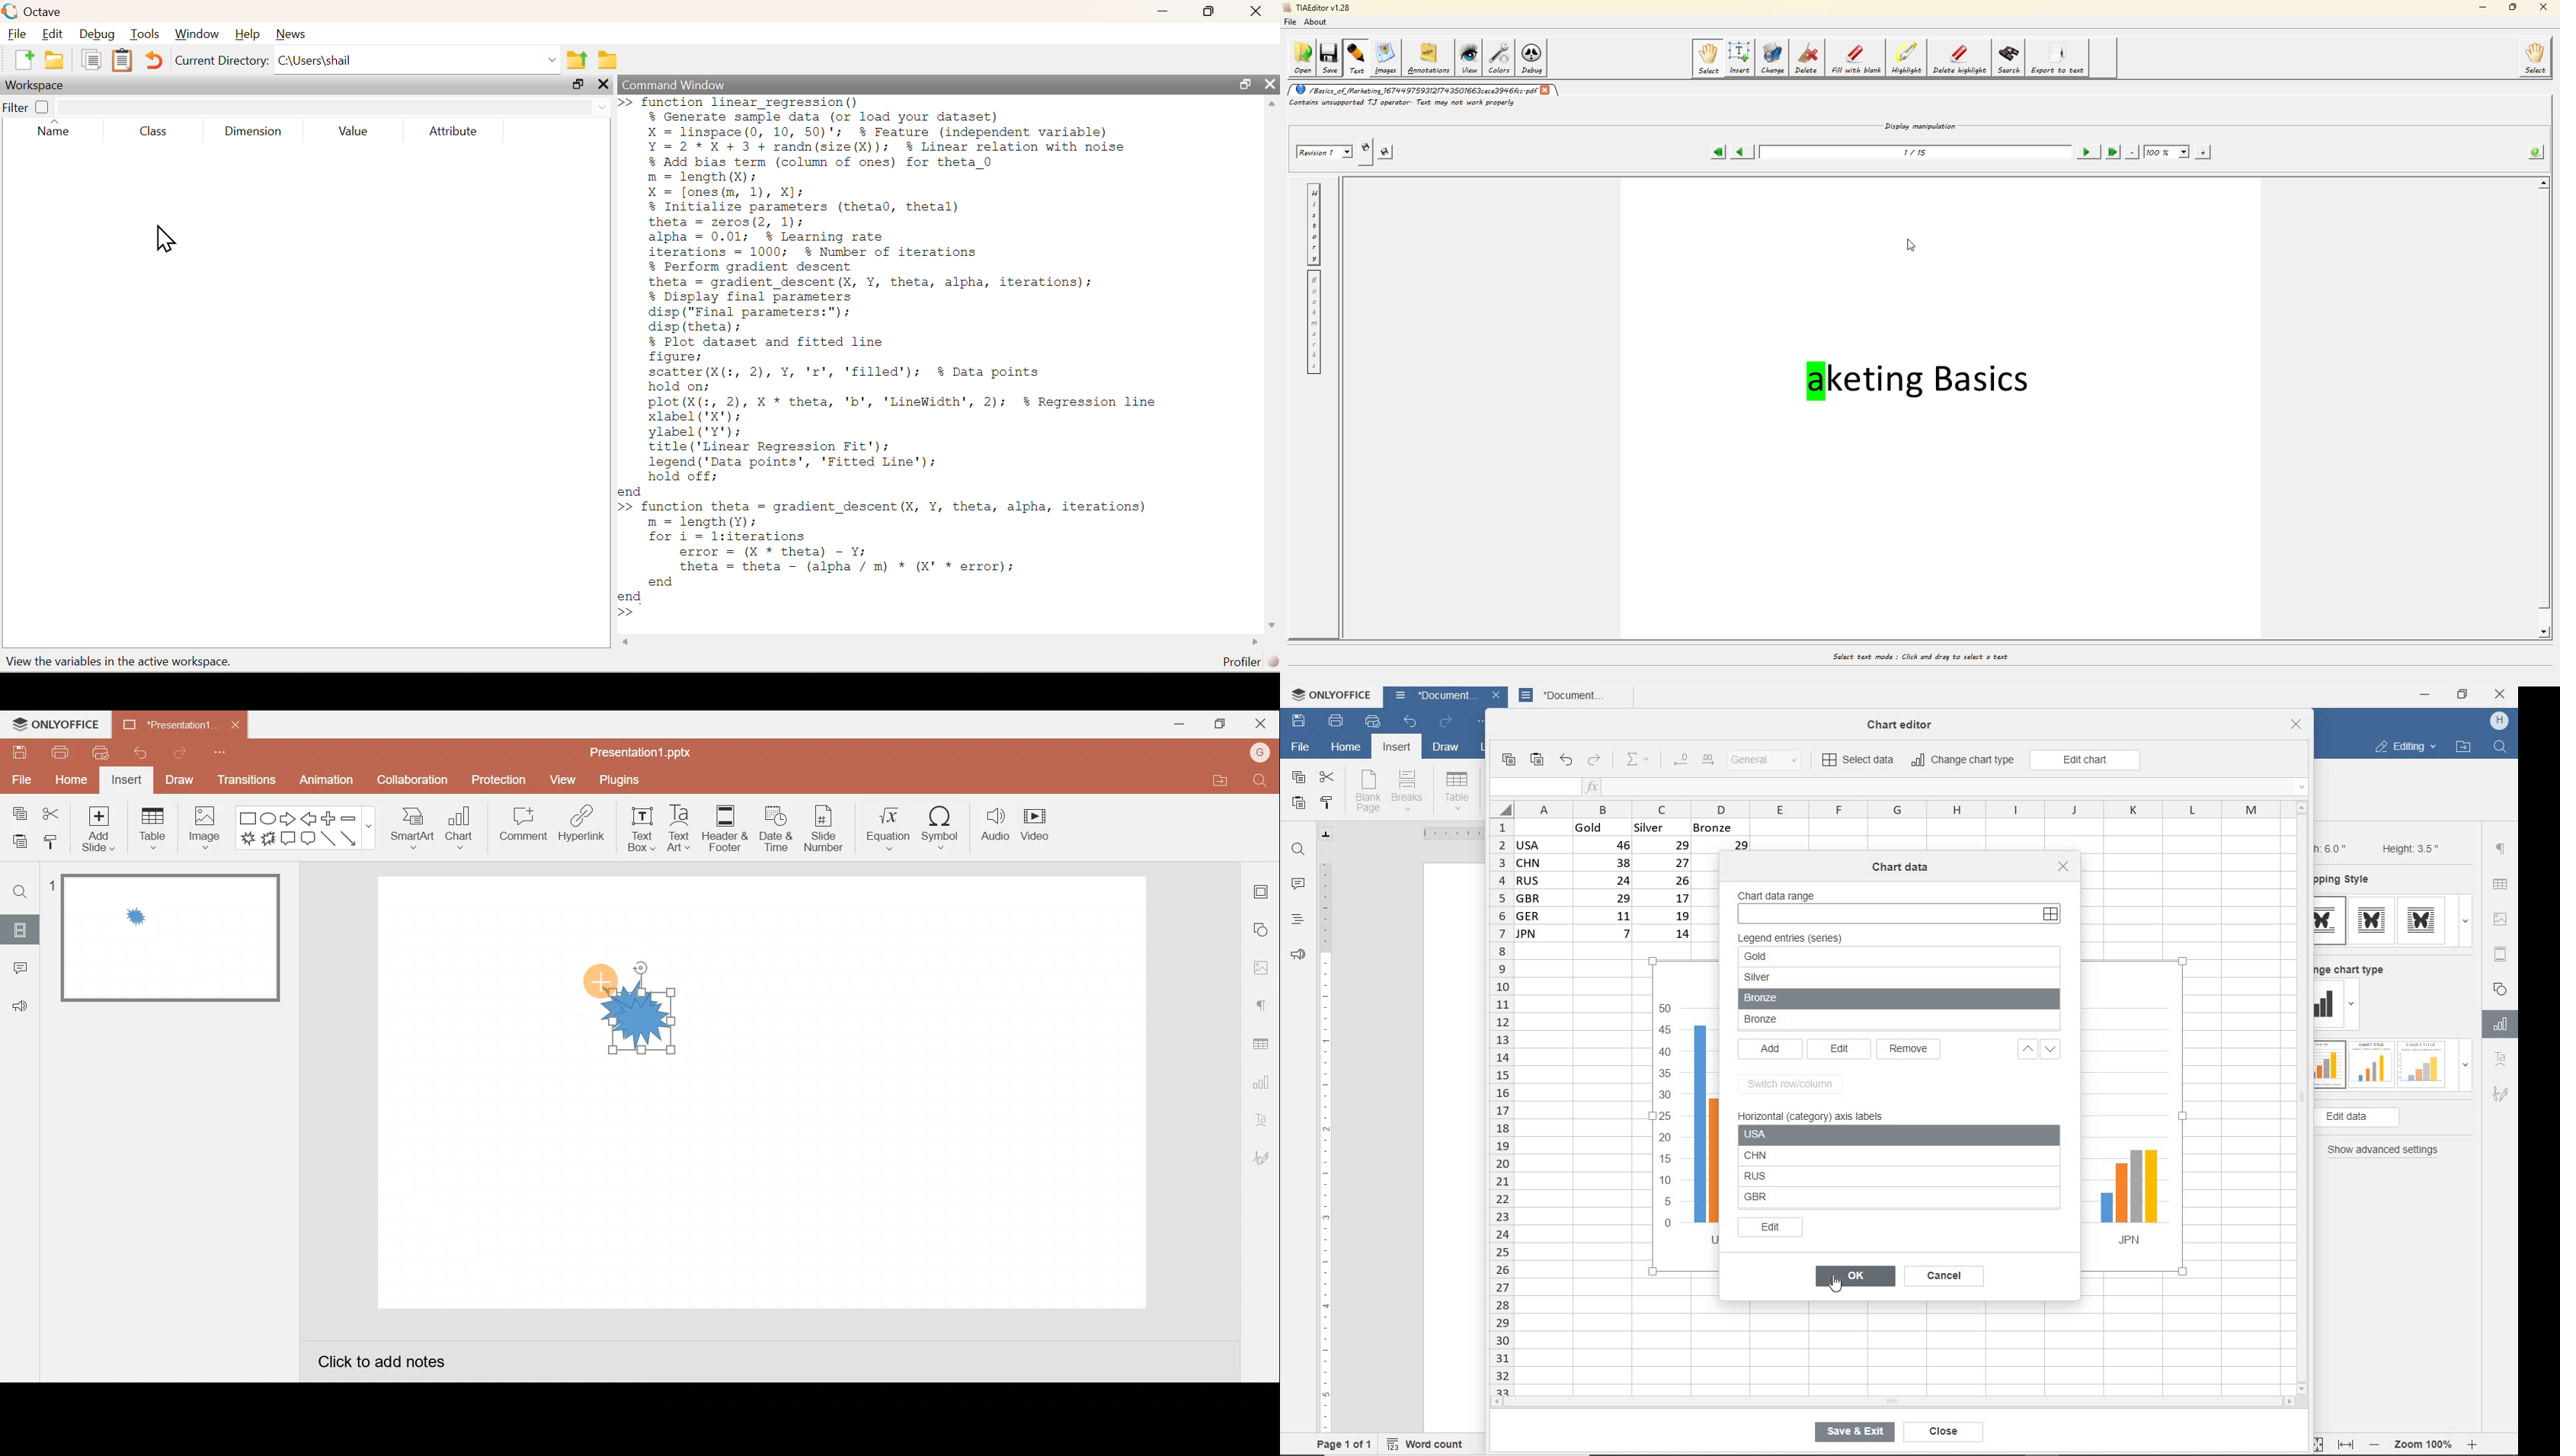 The width and height of the screenshot is (2576, 1456). I want to click on View, so click(561, 778).